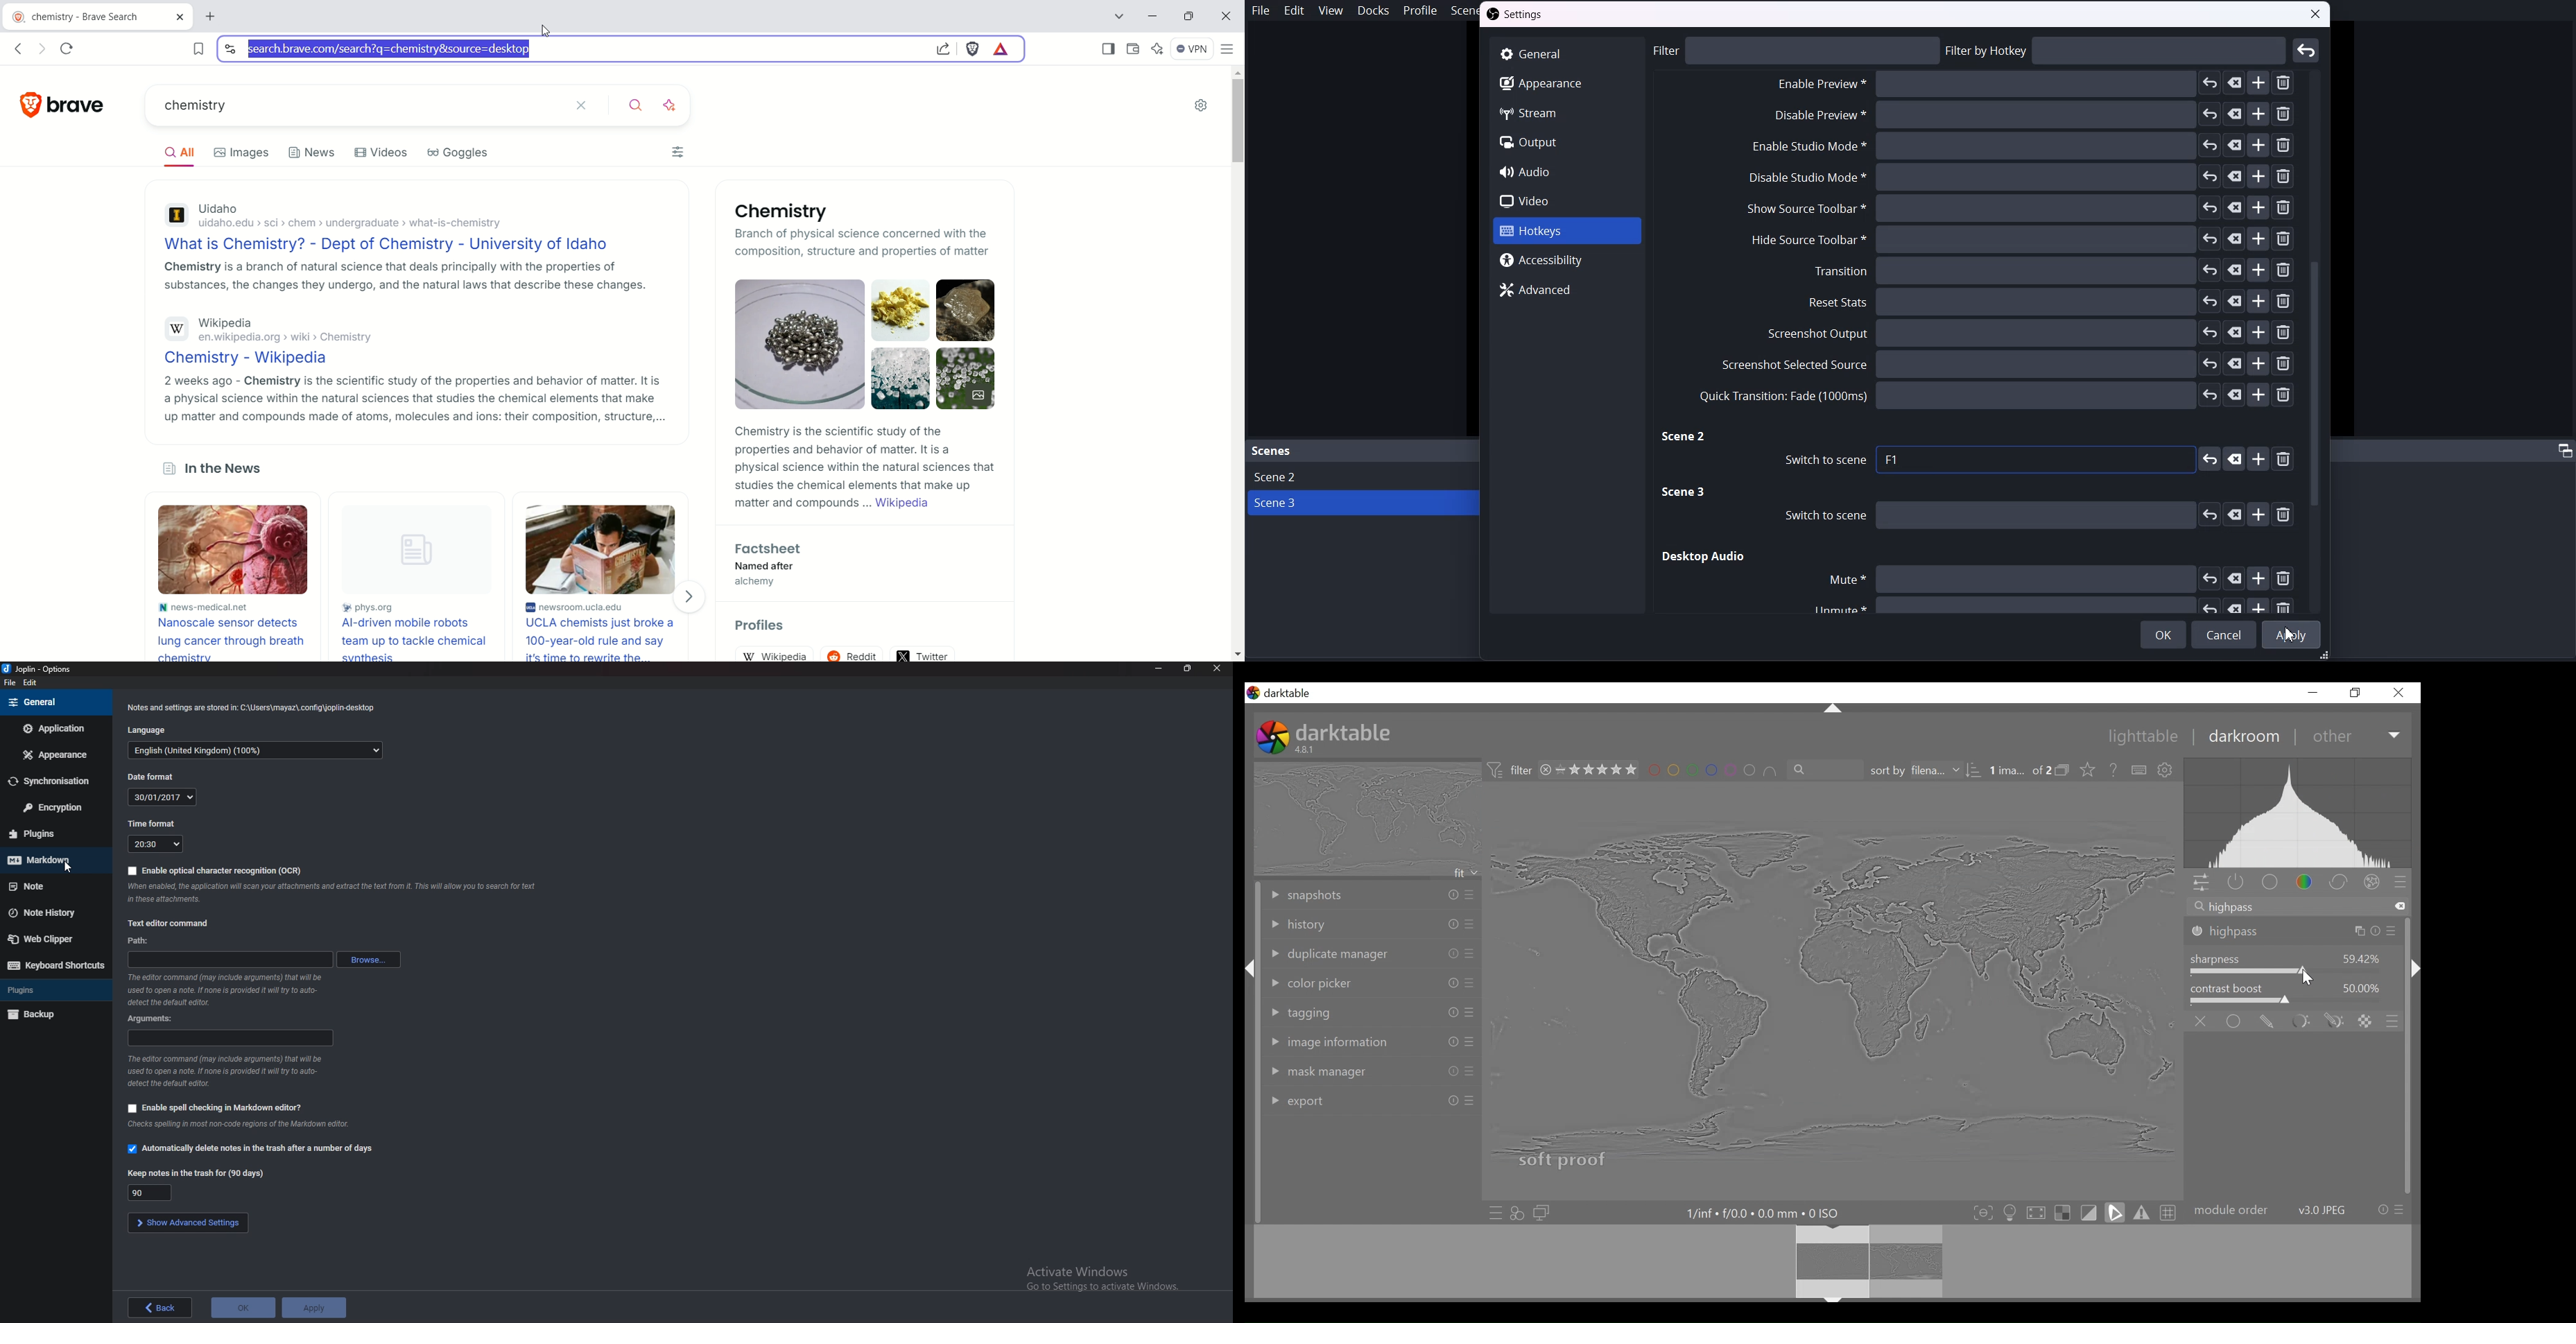 This screenshot has height=1344, width=2576. I want to click on Stream, so click(1566, 112).